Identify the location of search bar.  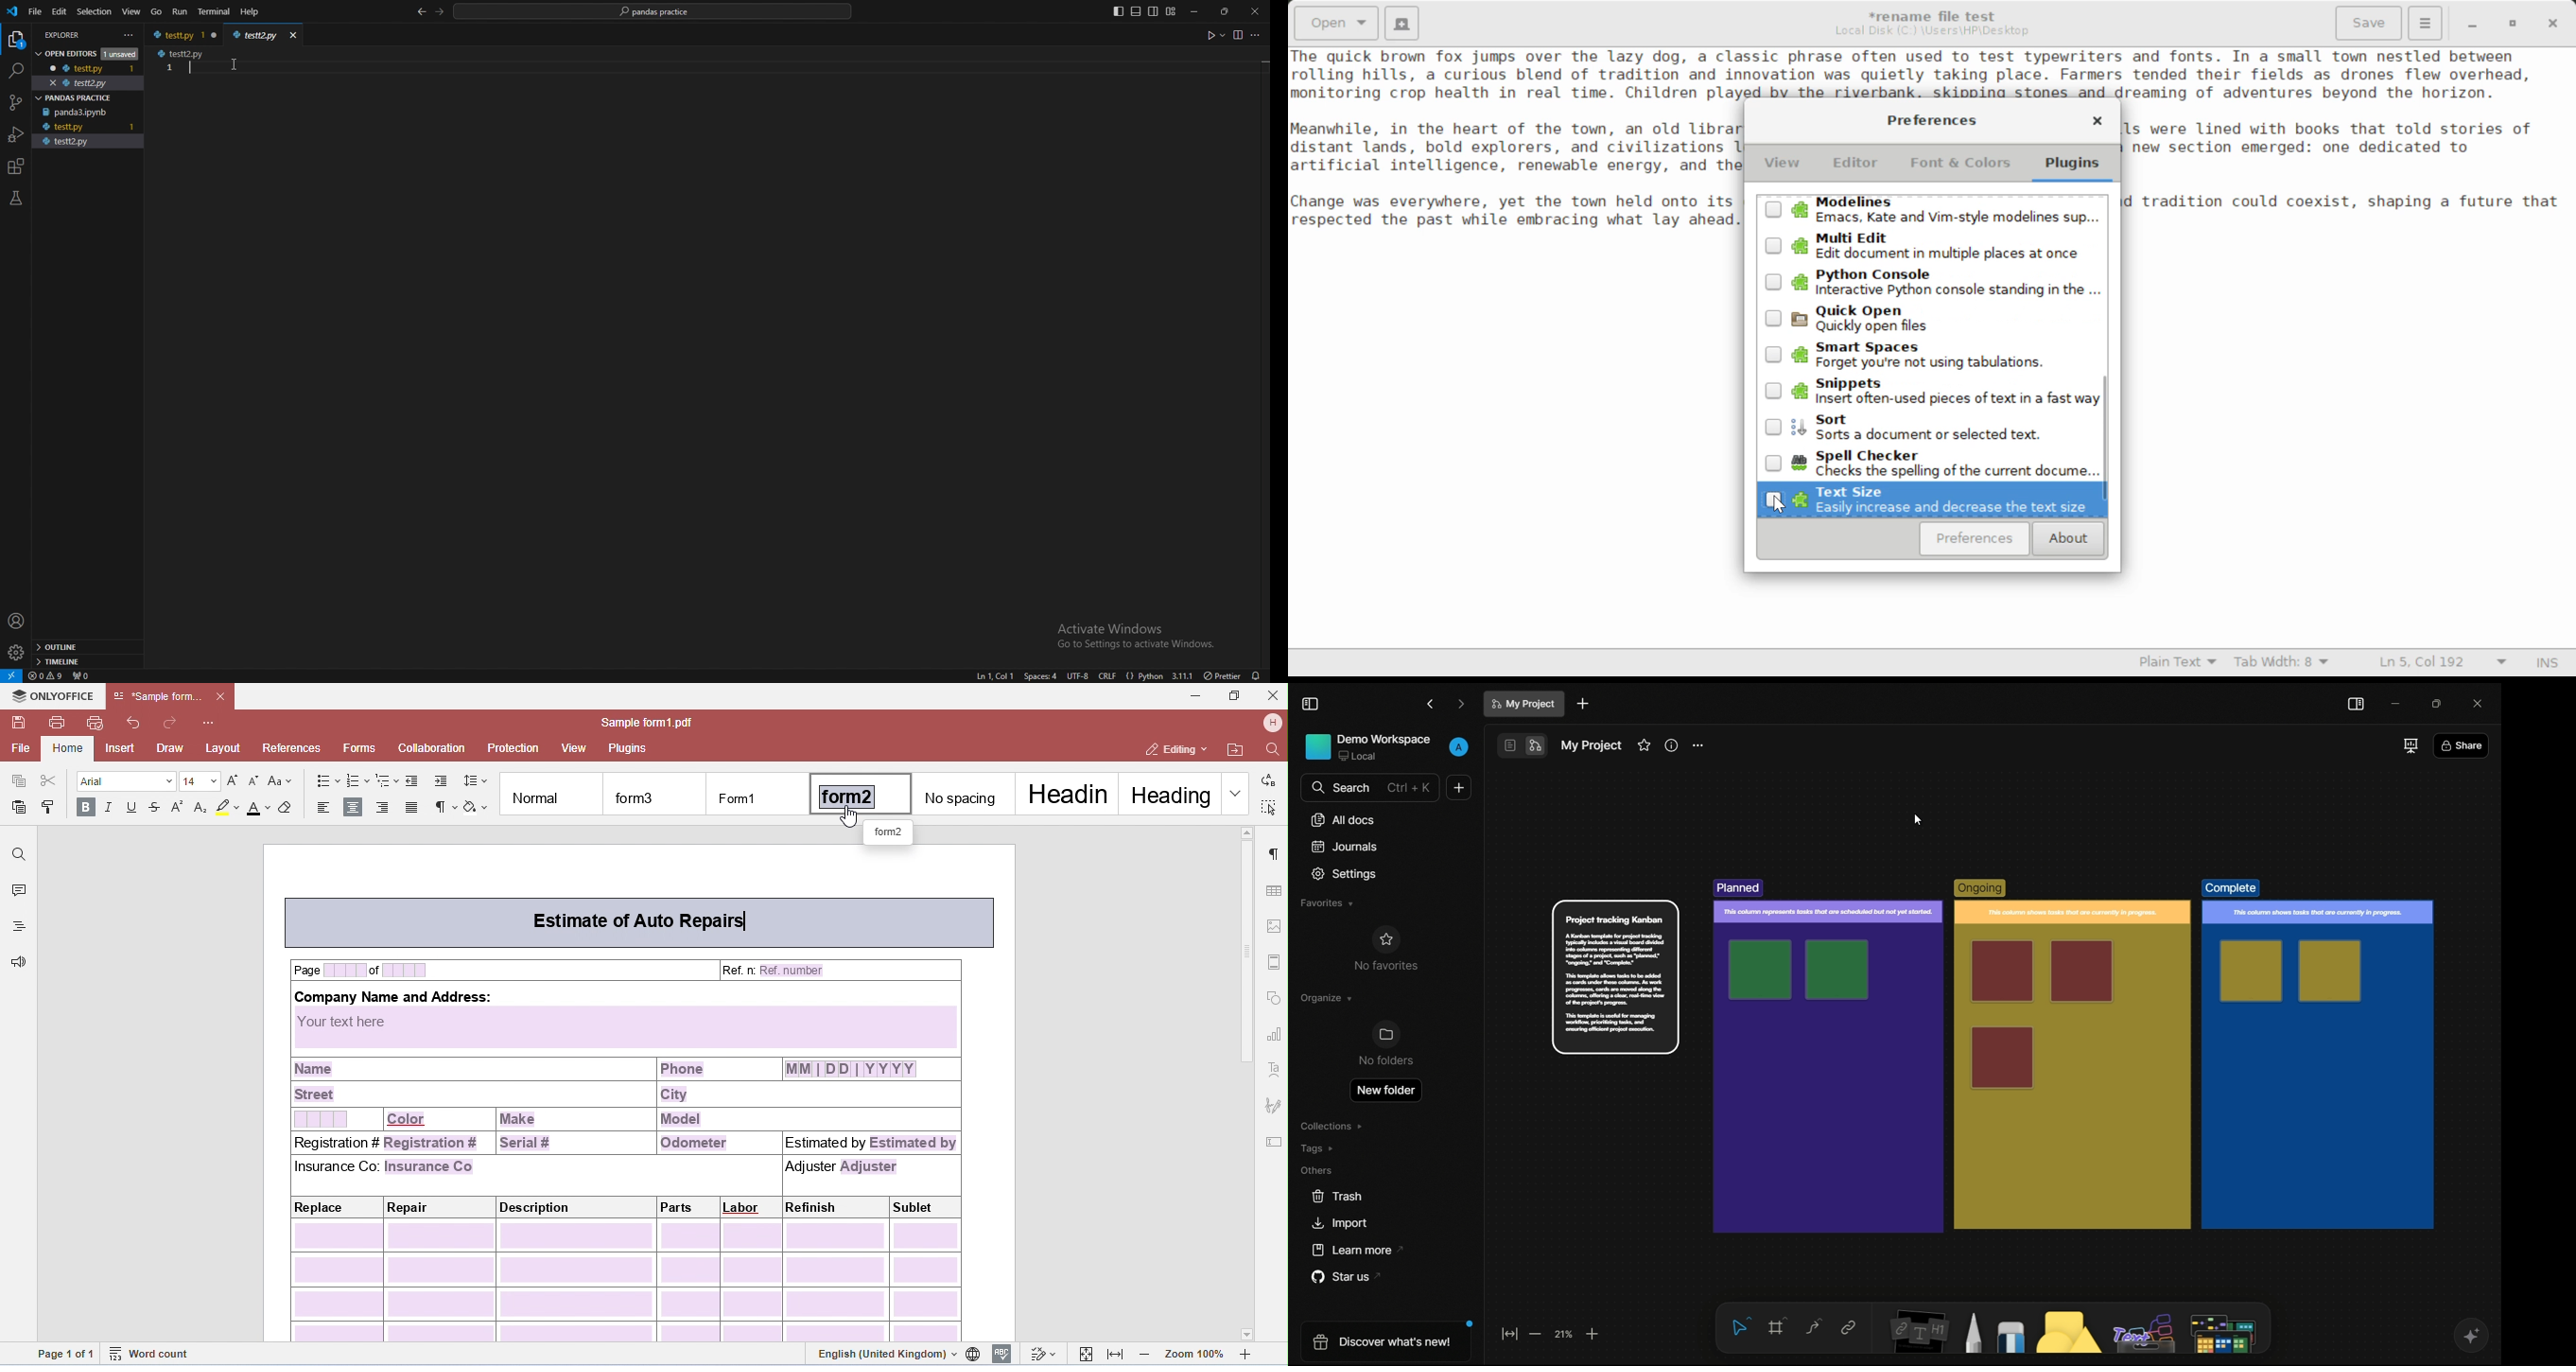
(1369, 787).